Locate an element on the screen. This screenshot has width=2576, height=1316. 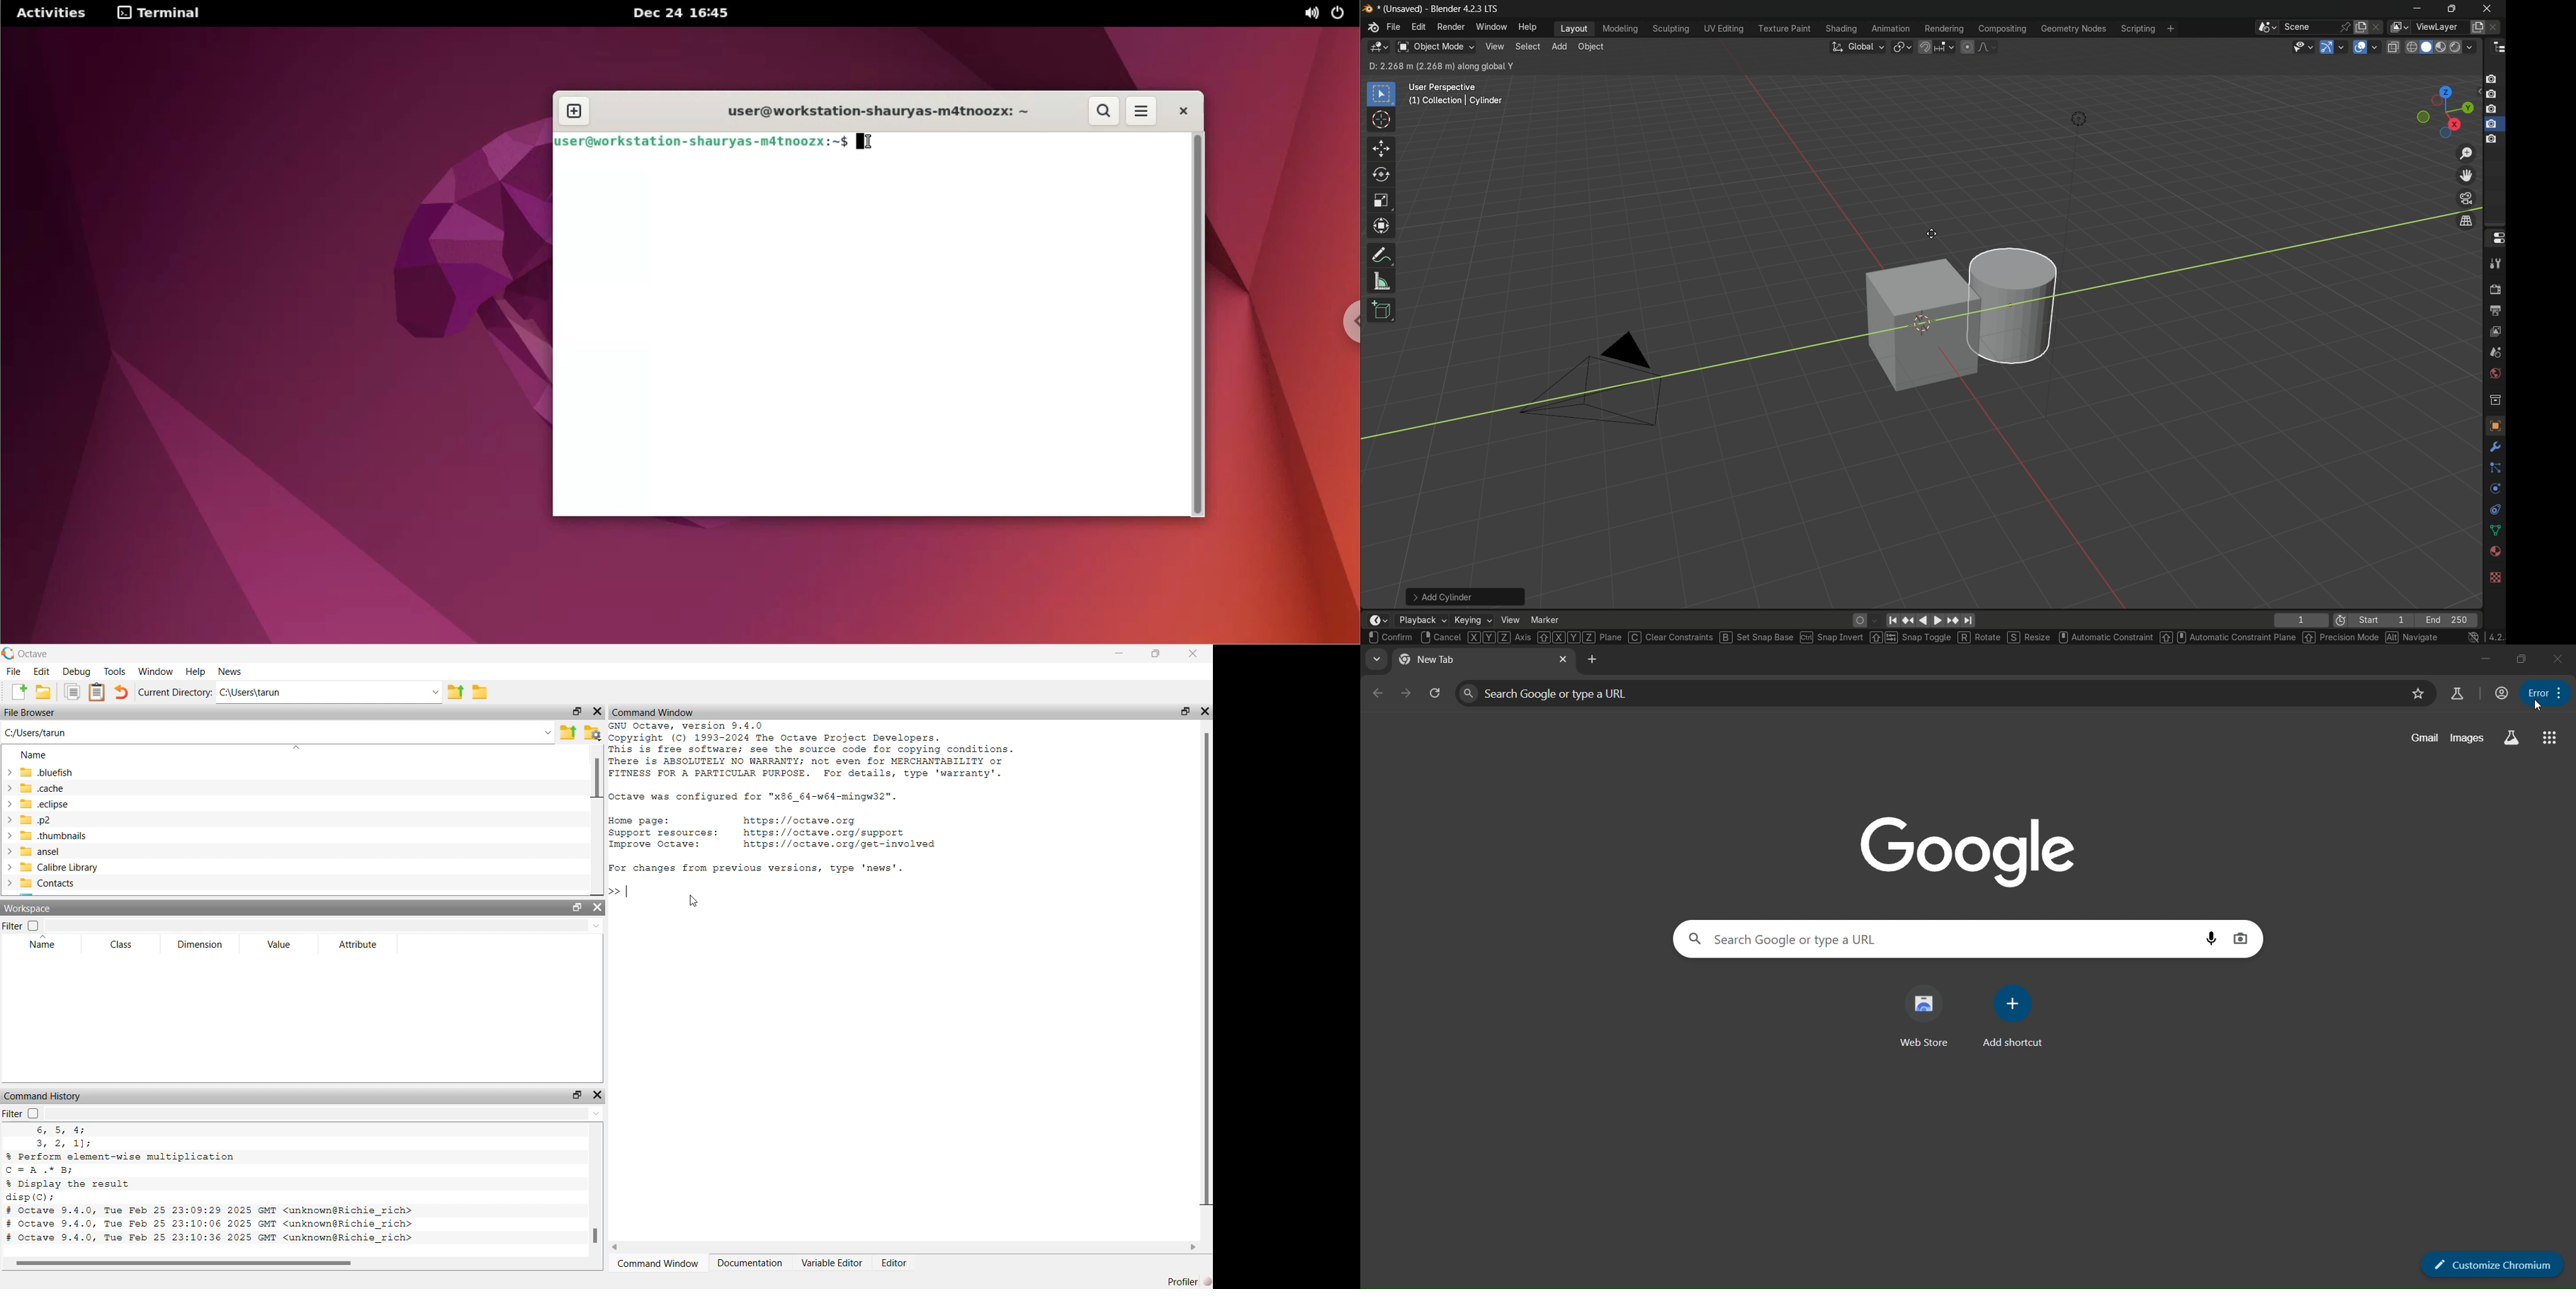
gmail is located at coordinates (2421, 738).